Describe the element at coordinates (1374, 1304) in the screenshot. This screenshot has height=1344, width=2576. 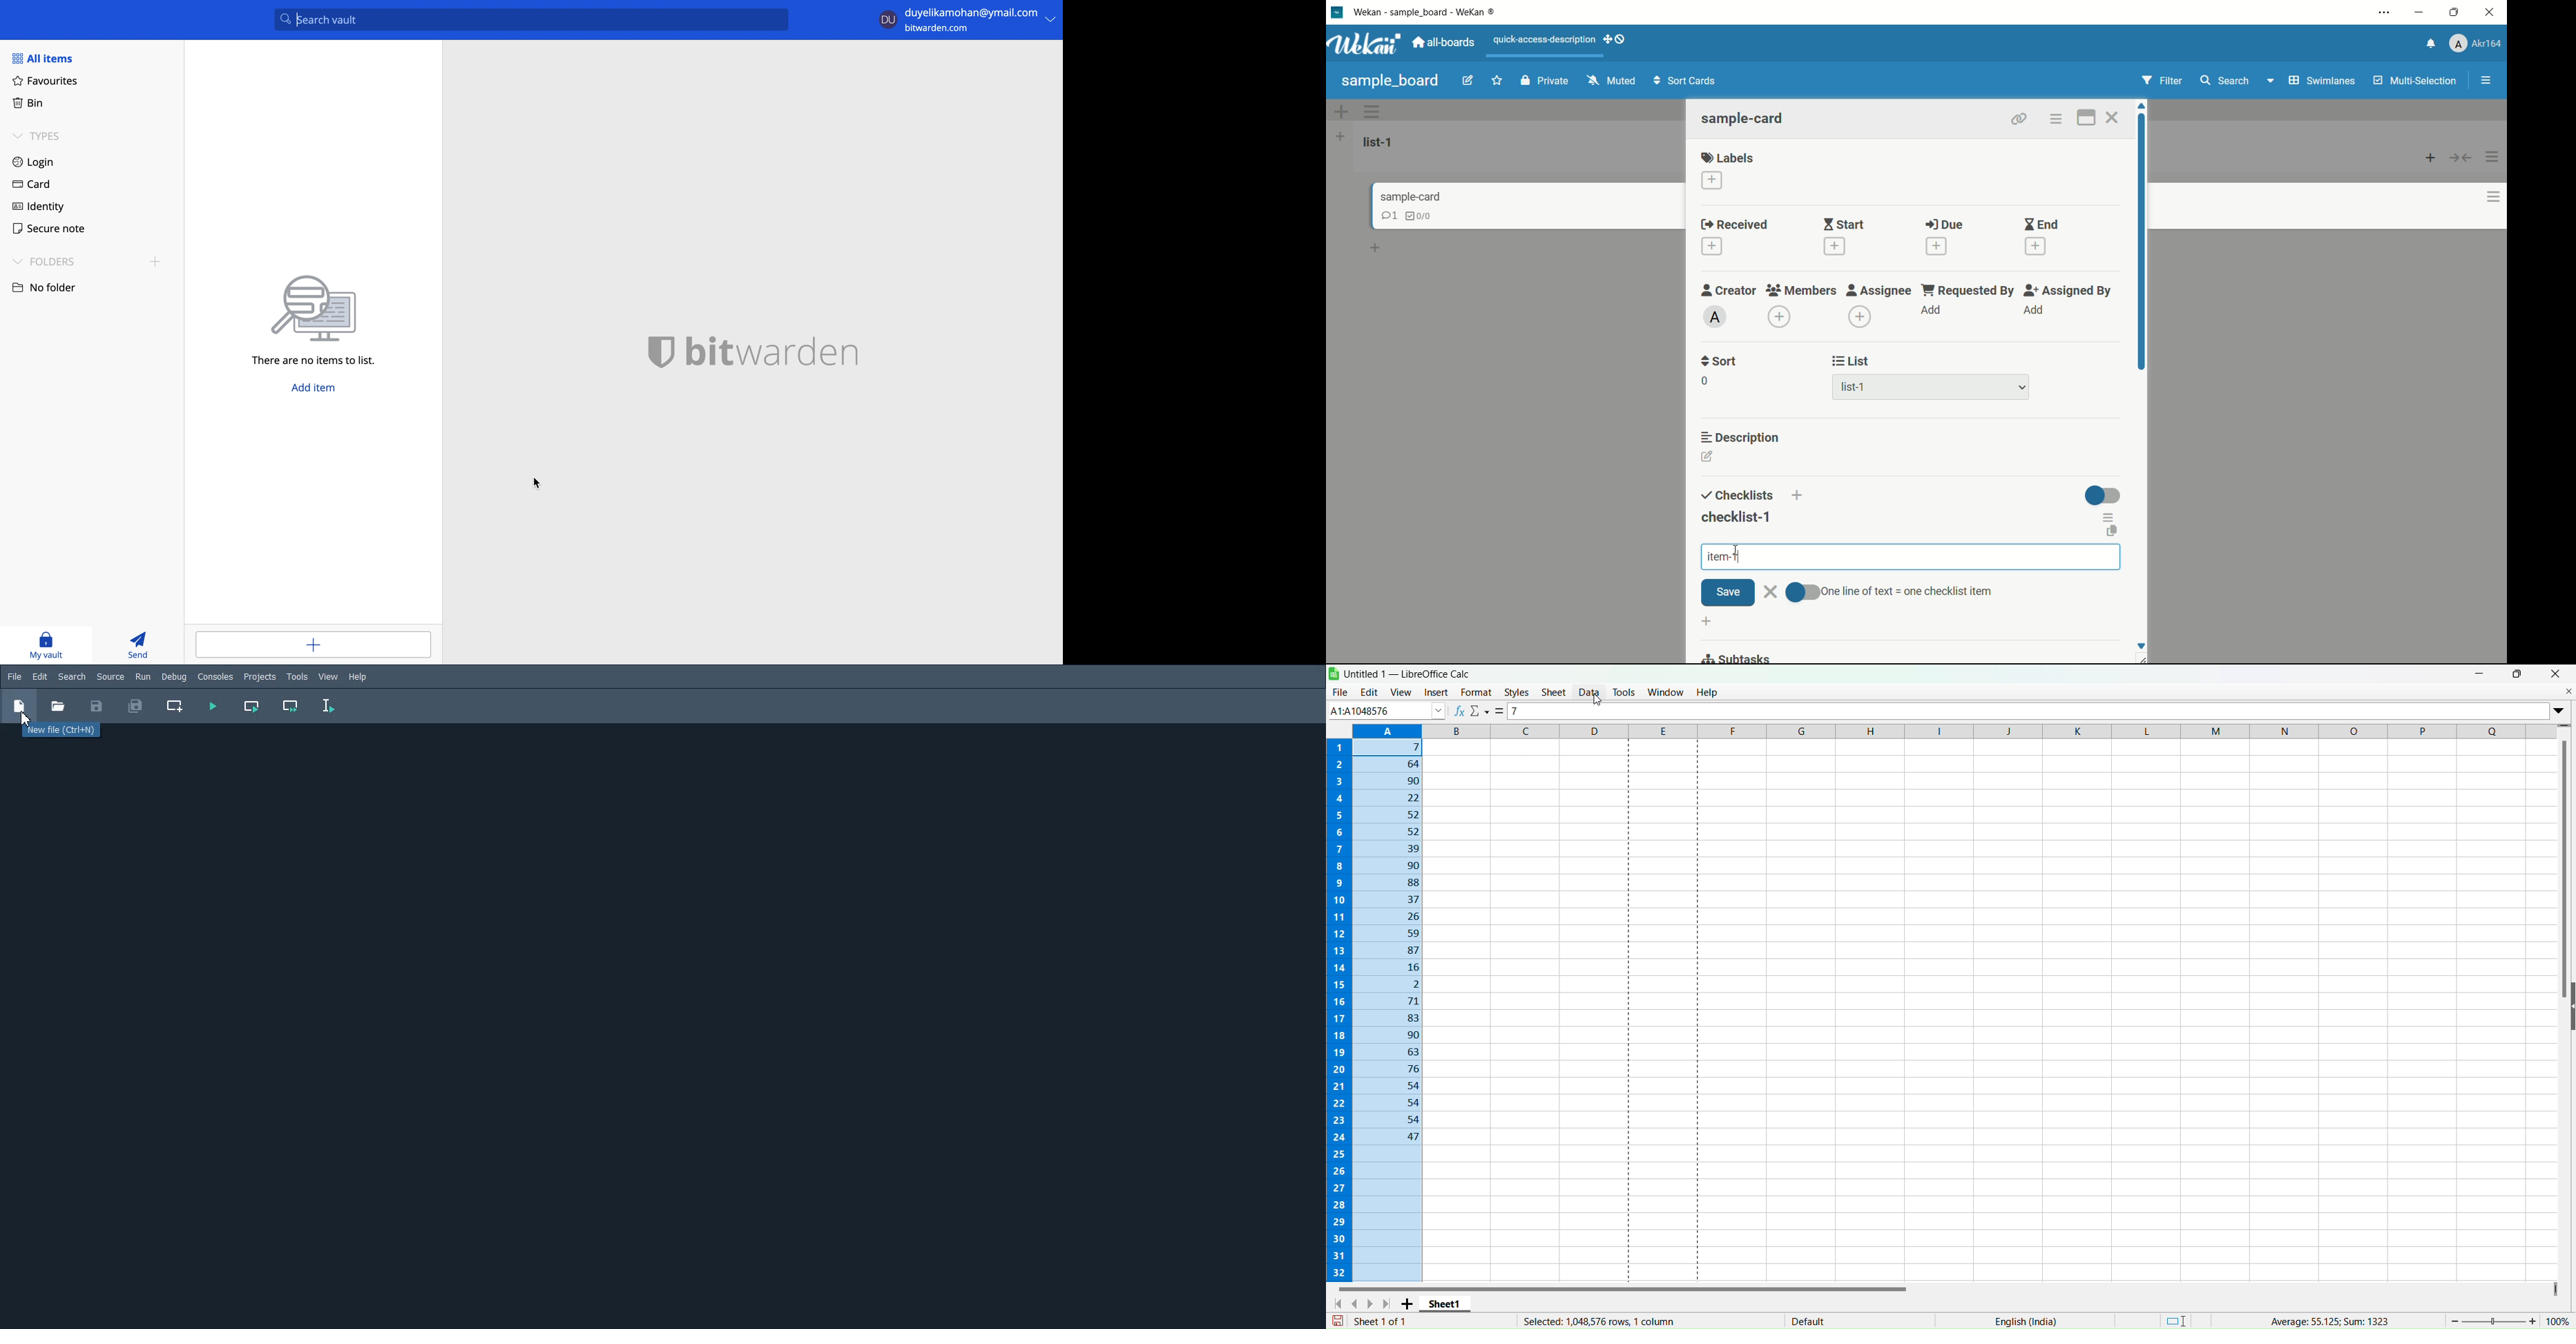
I see `Next` at that location.